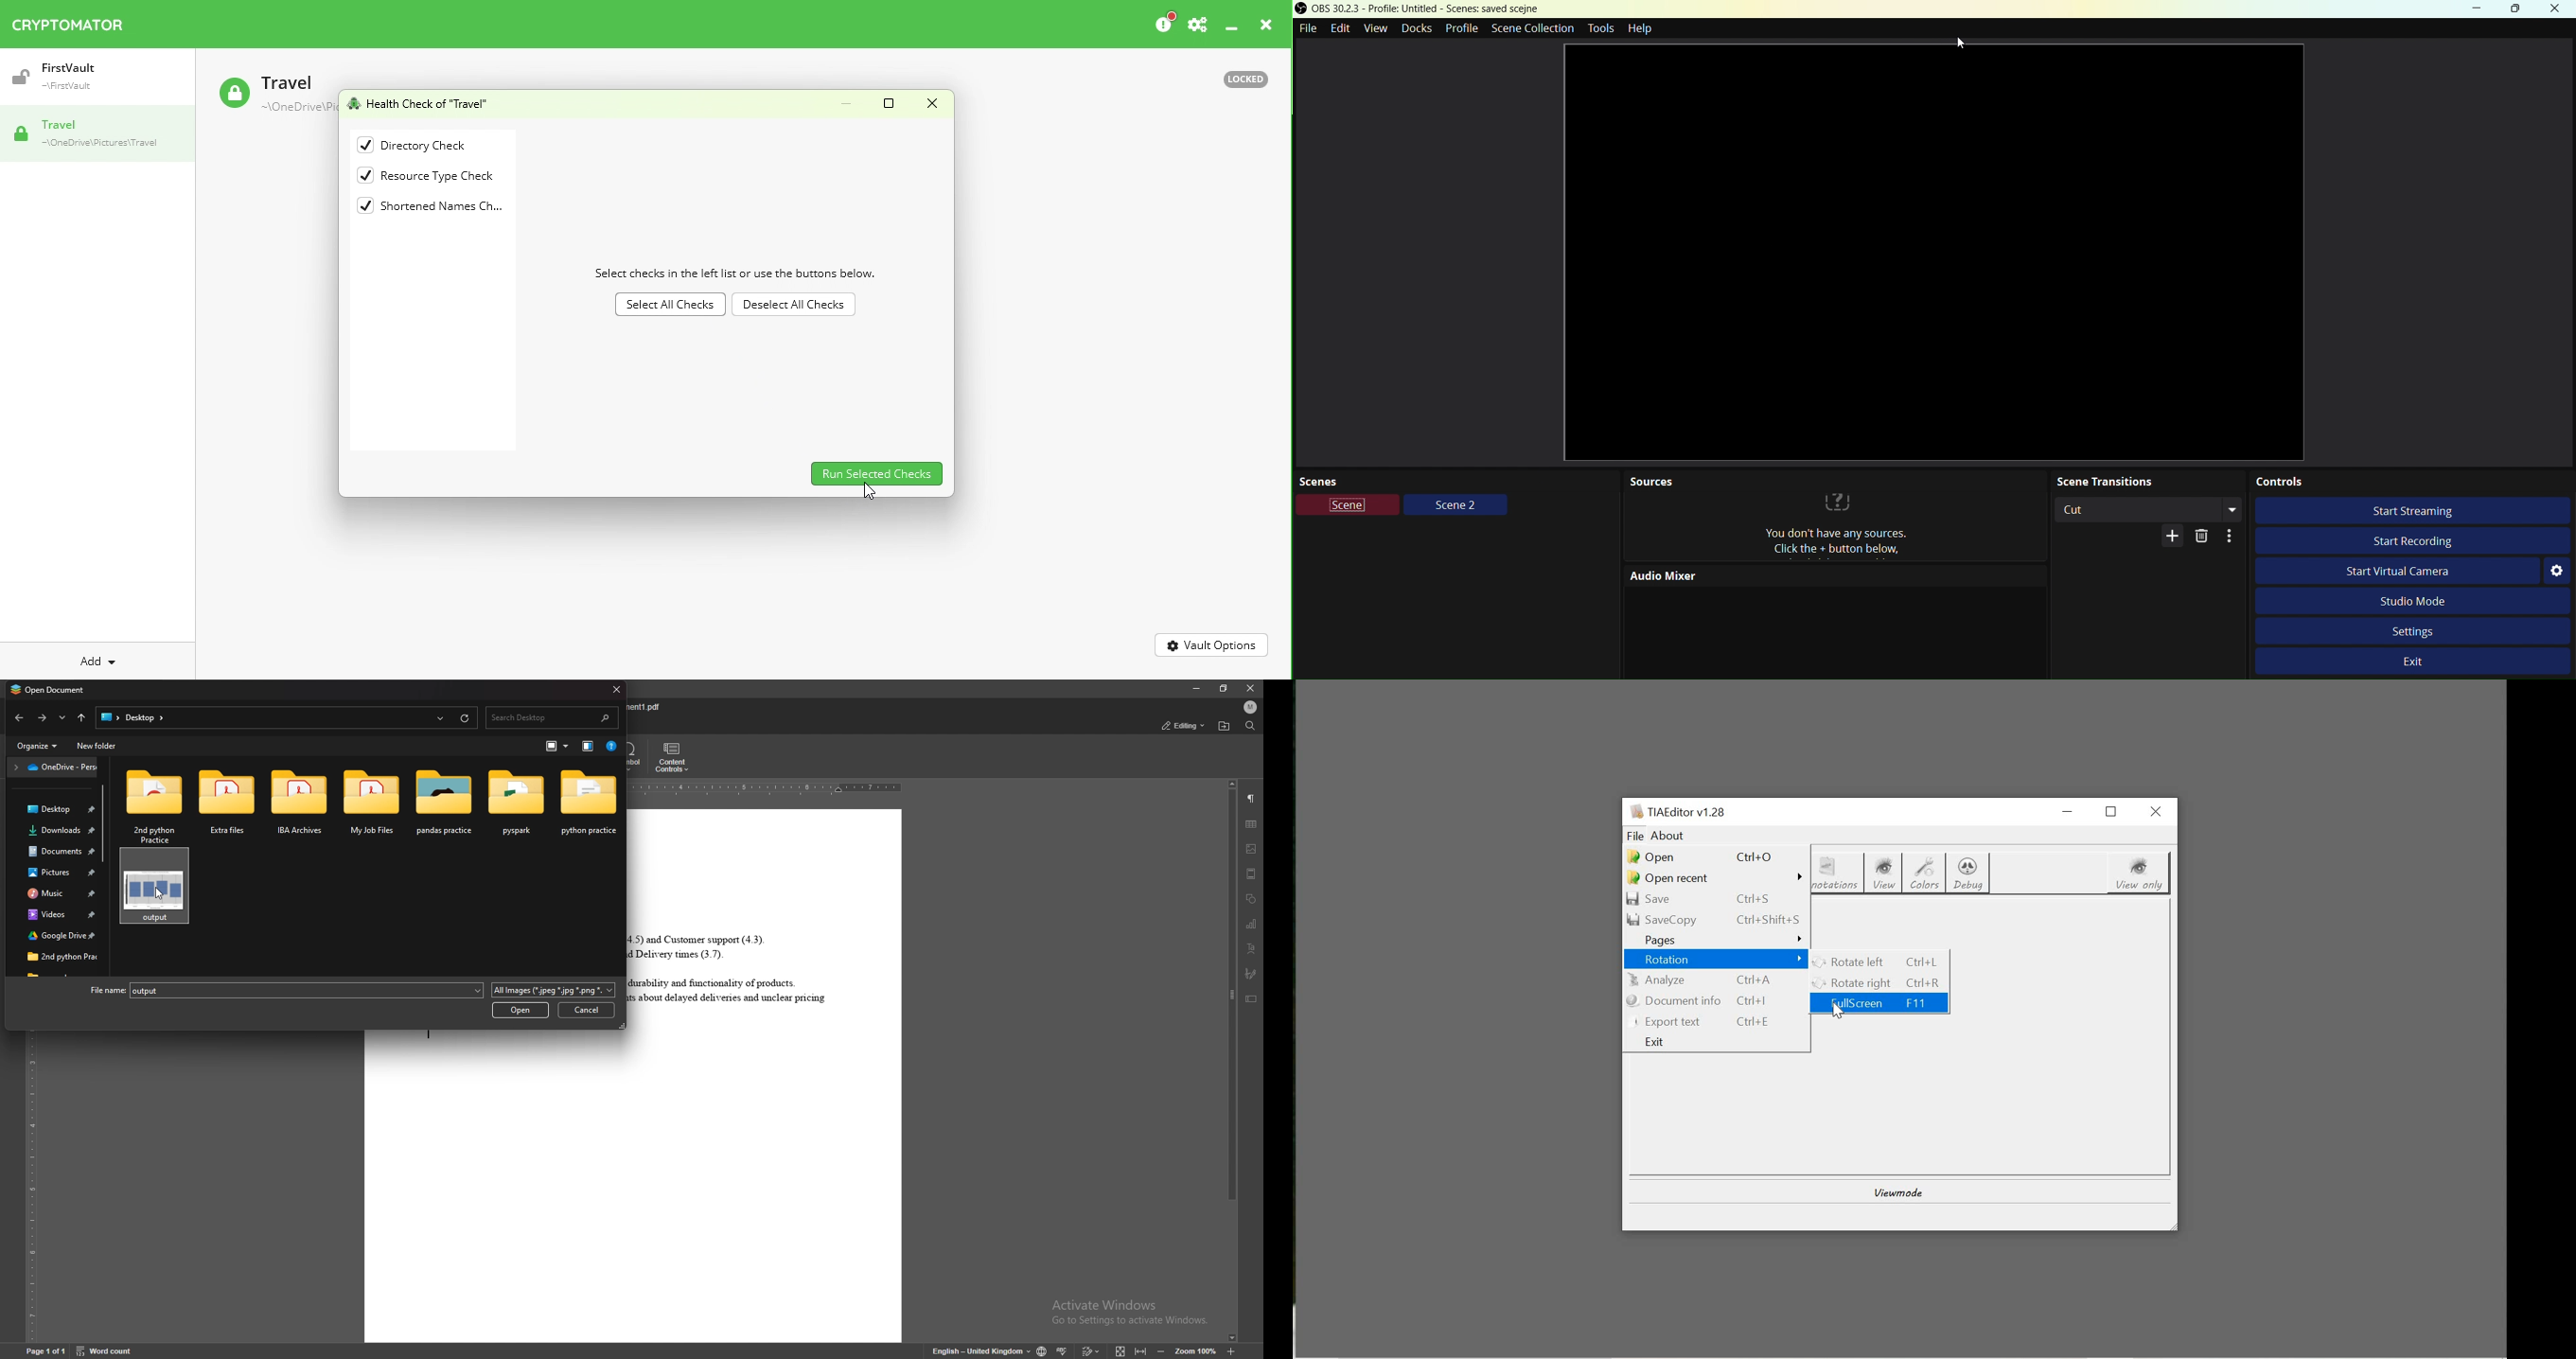 The width and height of the screenshot is (2576, 1372). I want to click on folder, so click(442, 804).